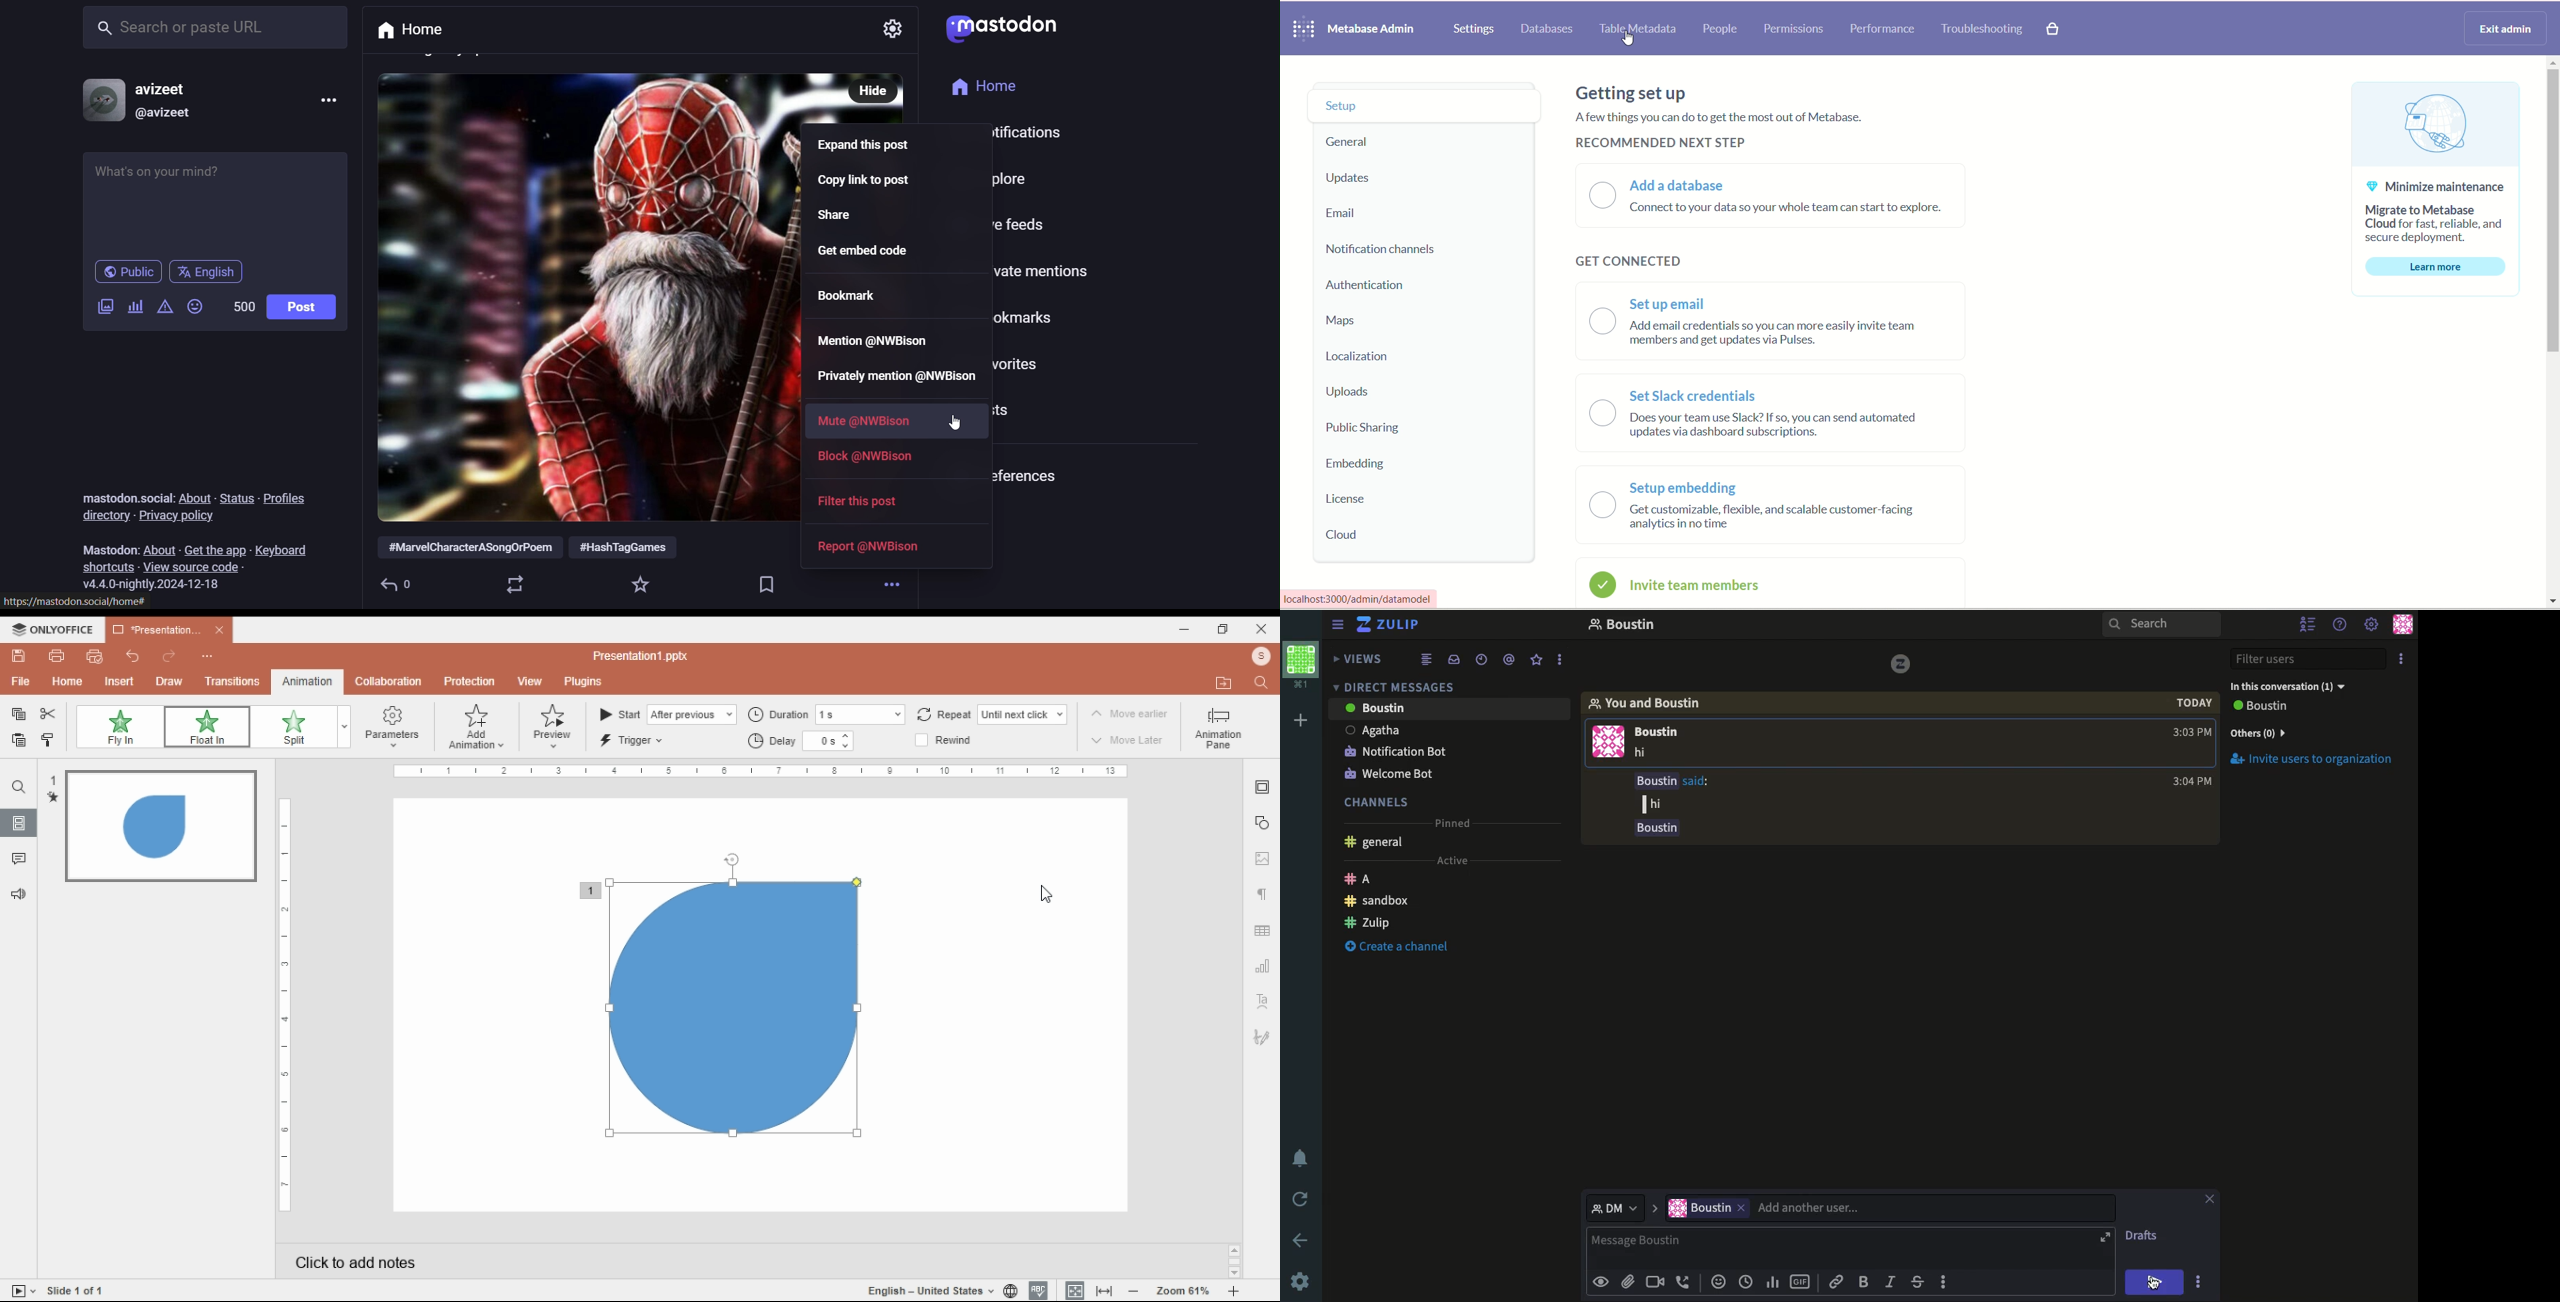 Image resolution: width=2576 pixels, height=1316 pixels. I want to click on databases, so click(1547, 31).